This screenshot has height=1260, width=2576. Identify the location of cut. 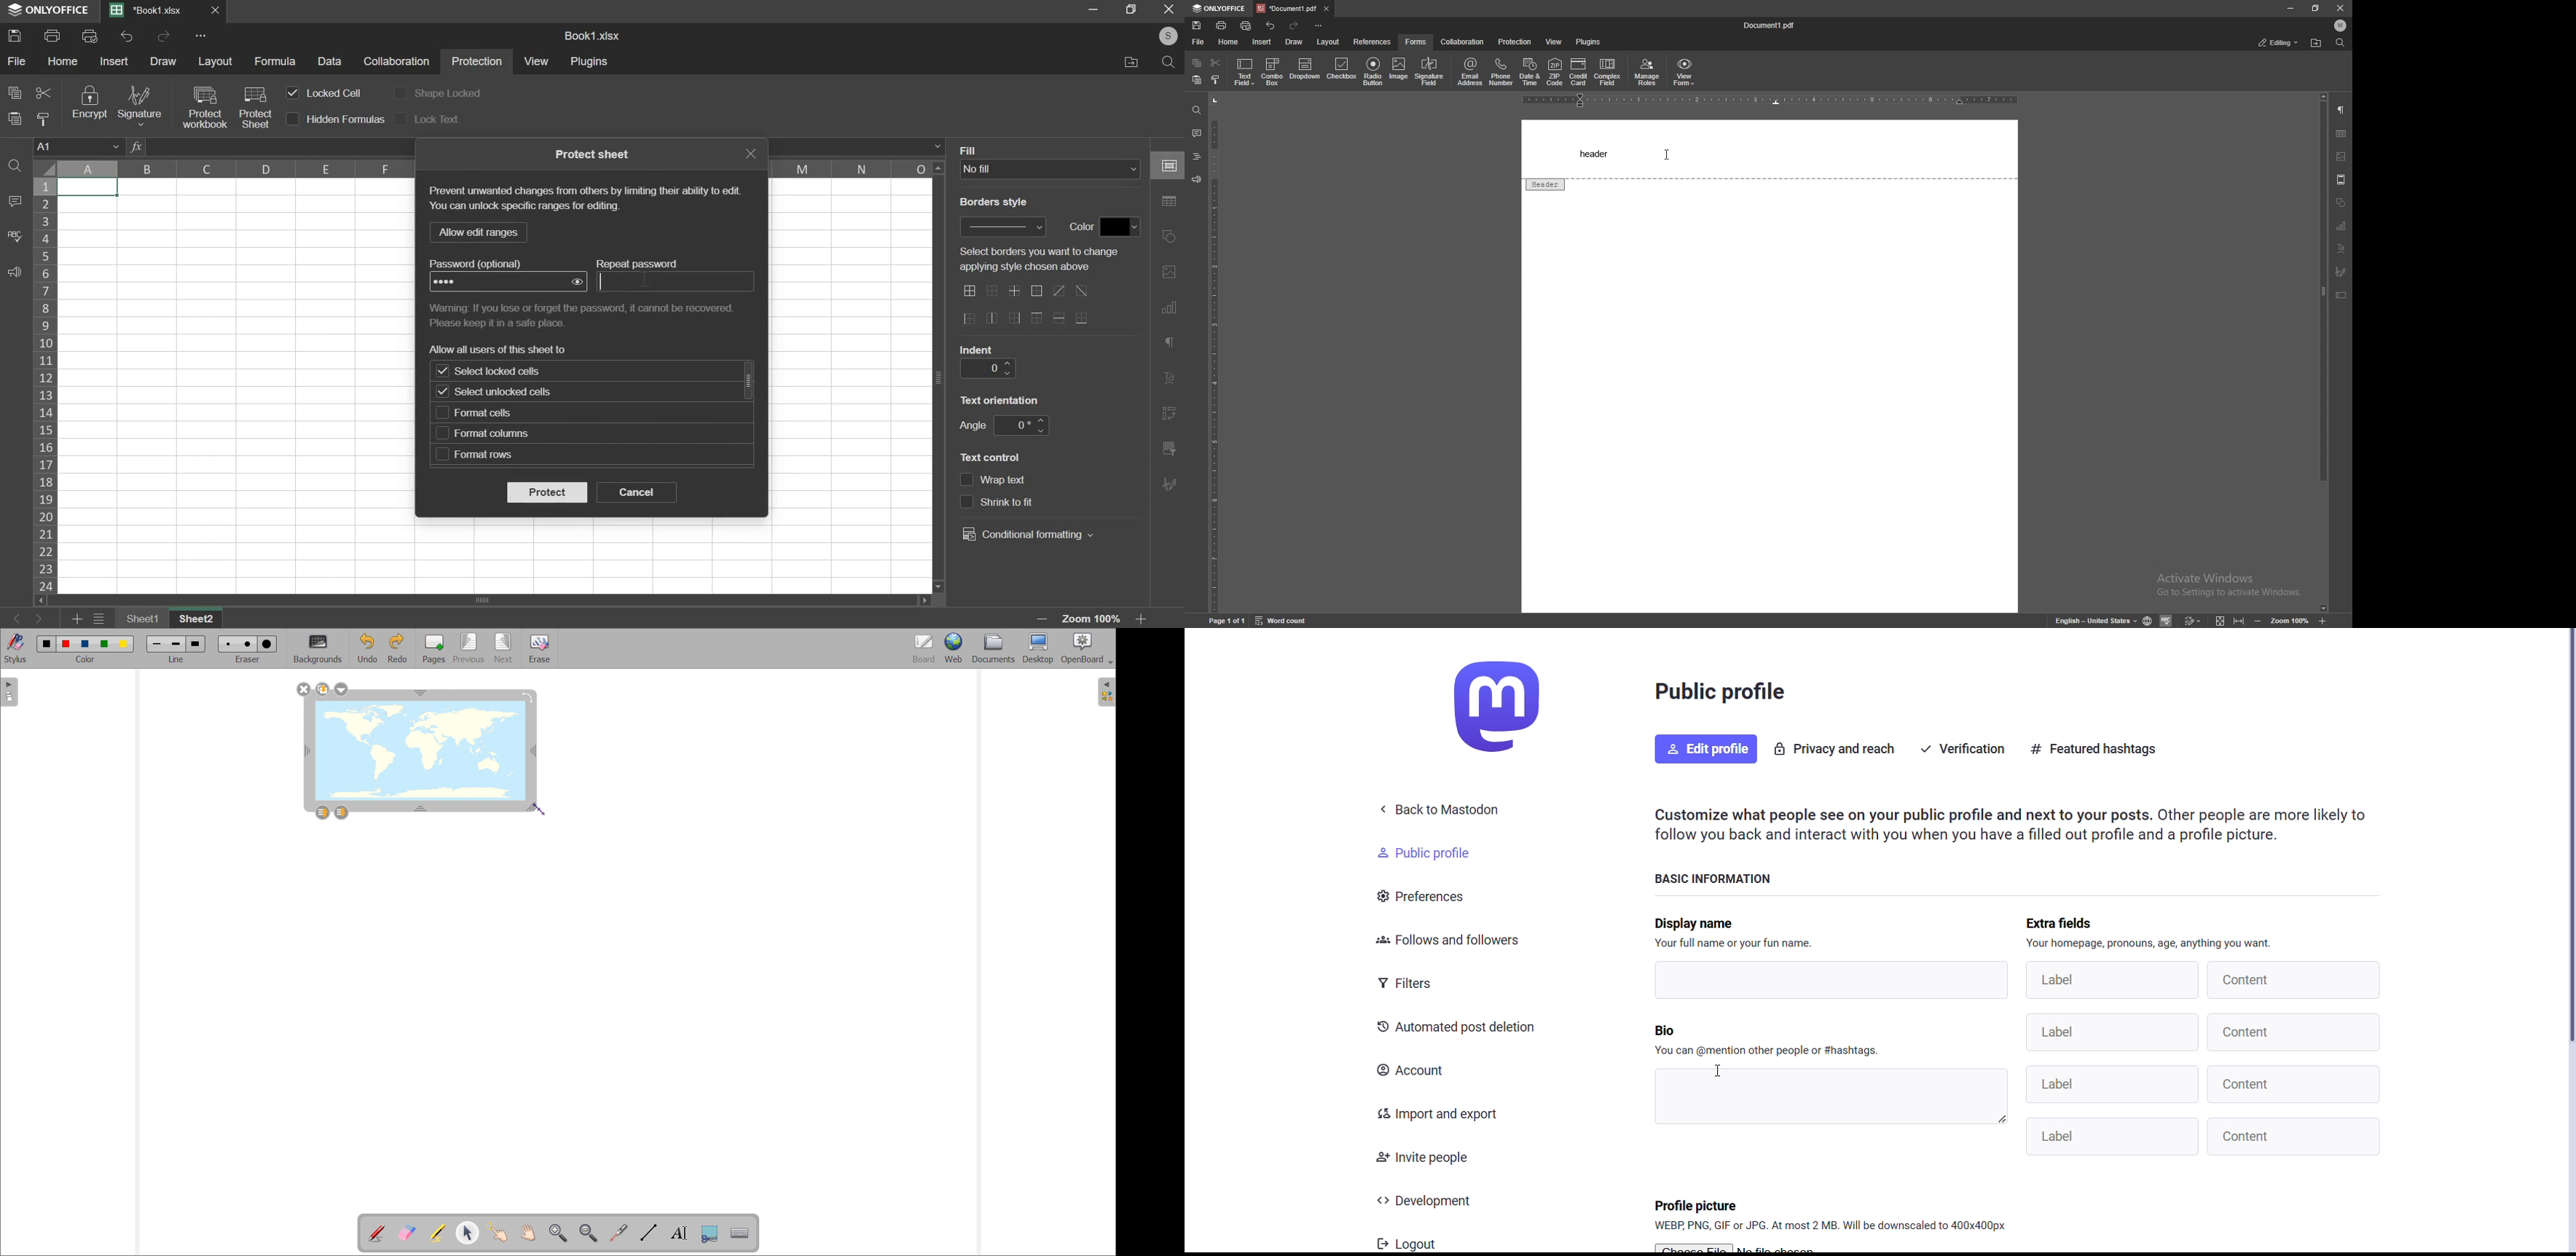
(1216, 62).